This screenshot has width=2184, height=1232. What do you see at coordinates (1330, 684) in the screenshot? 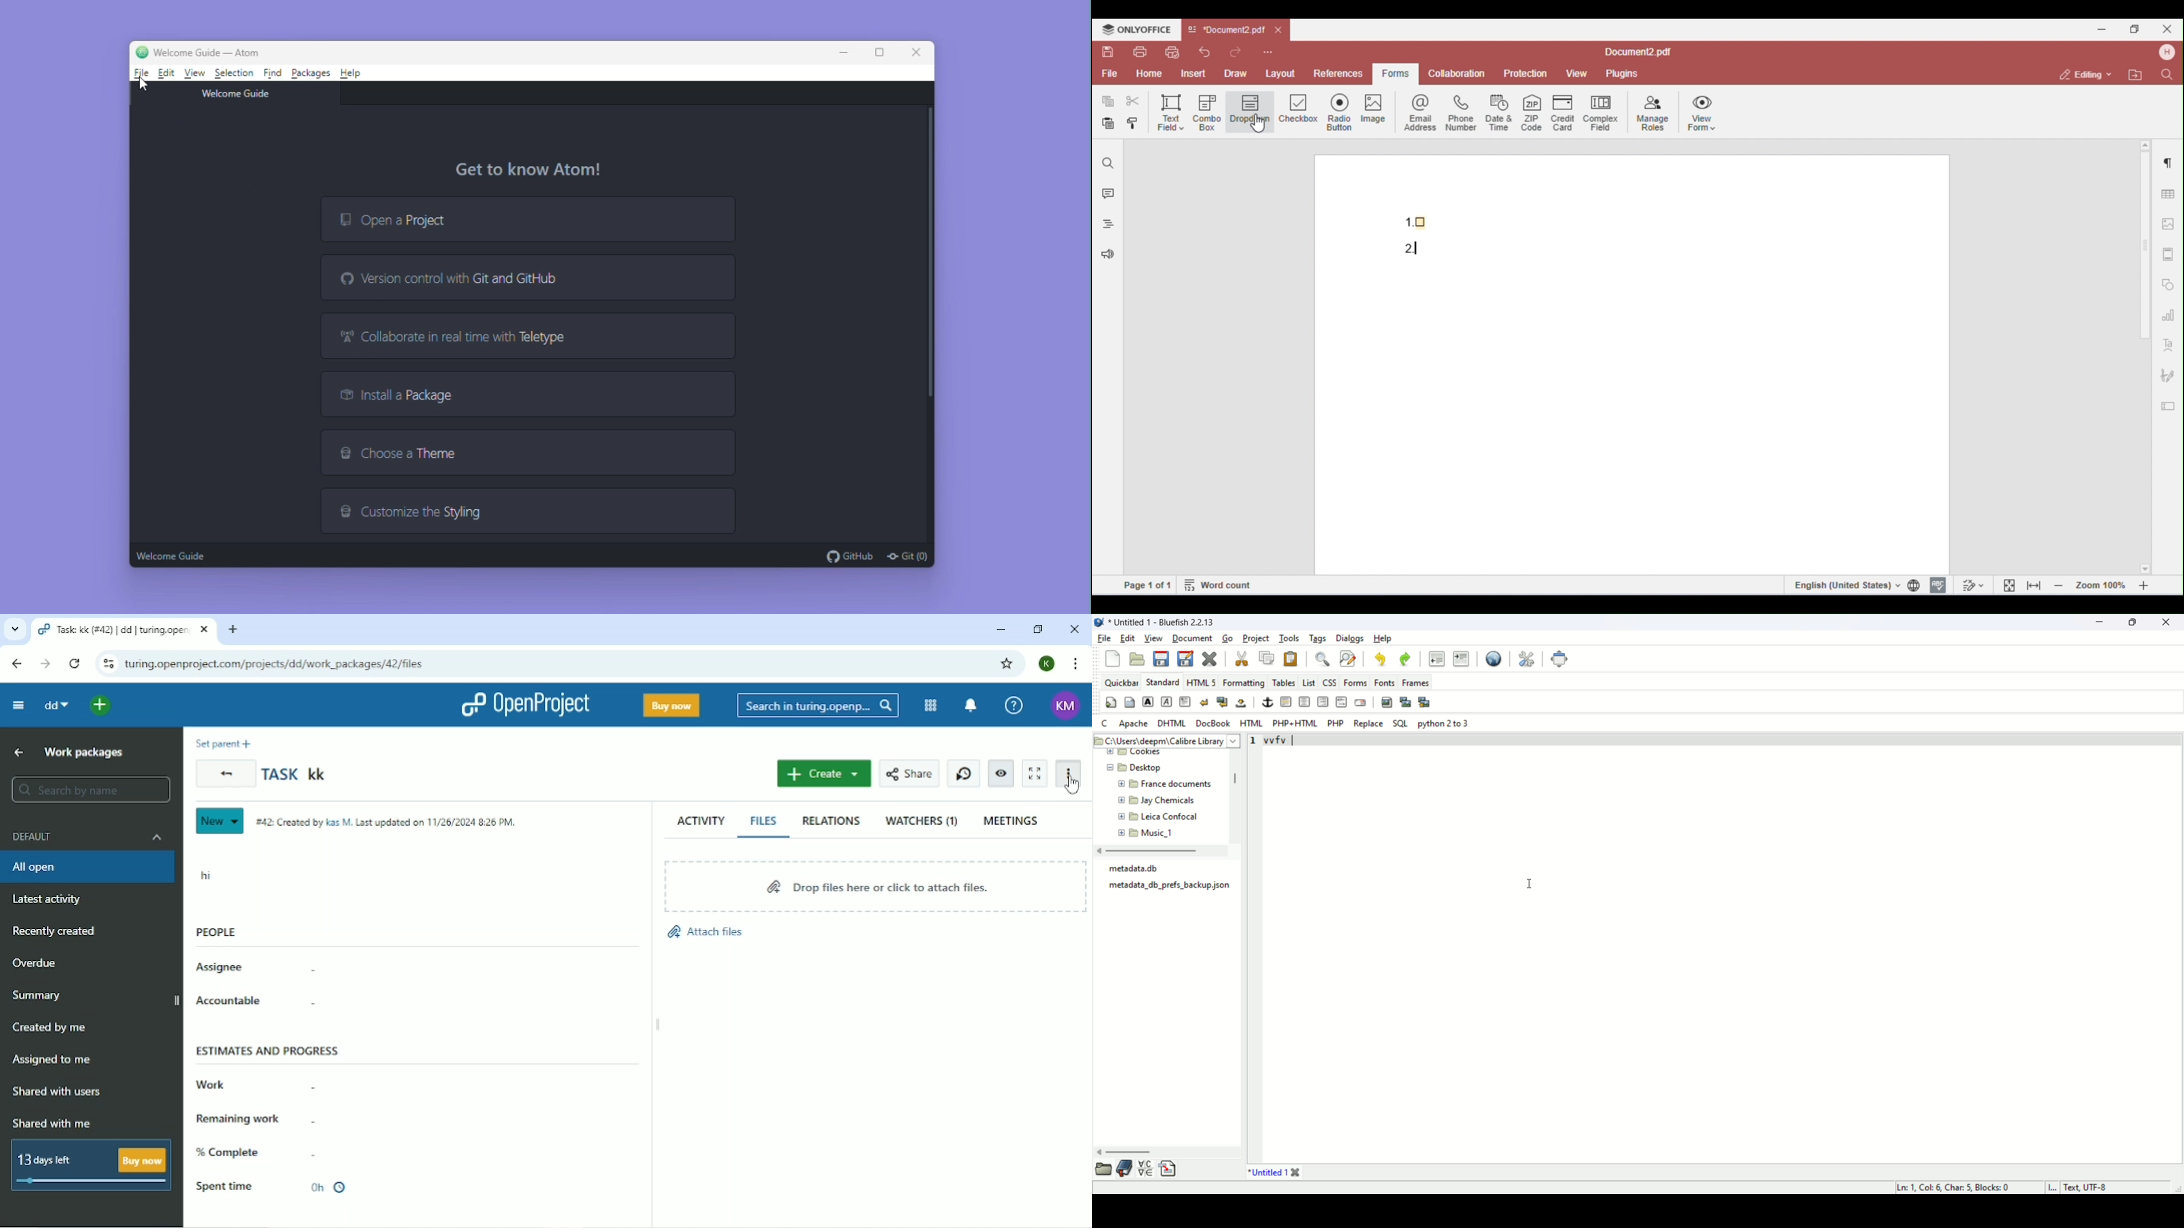
I see `css` at bounding box center [1330, 684].